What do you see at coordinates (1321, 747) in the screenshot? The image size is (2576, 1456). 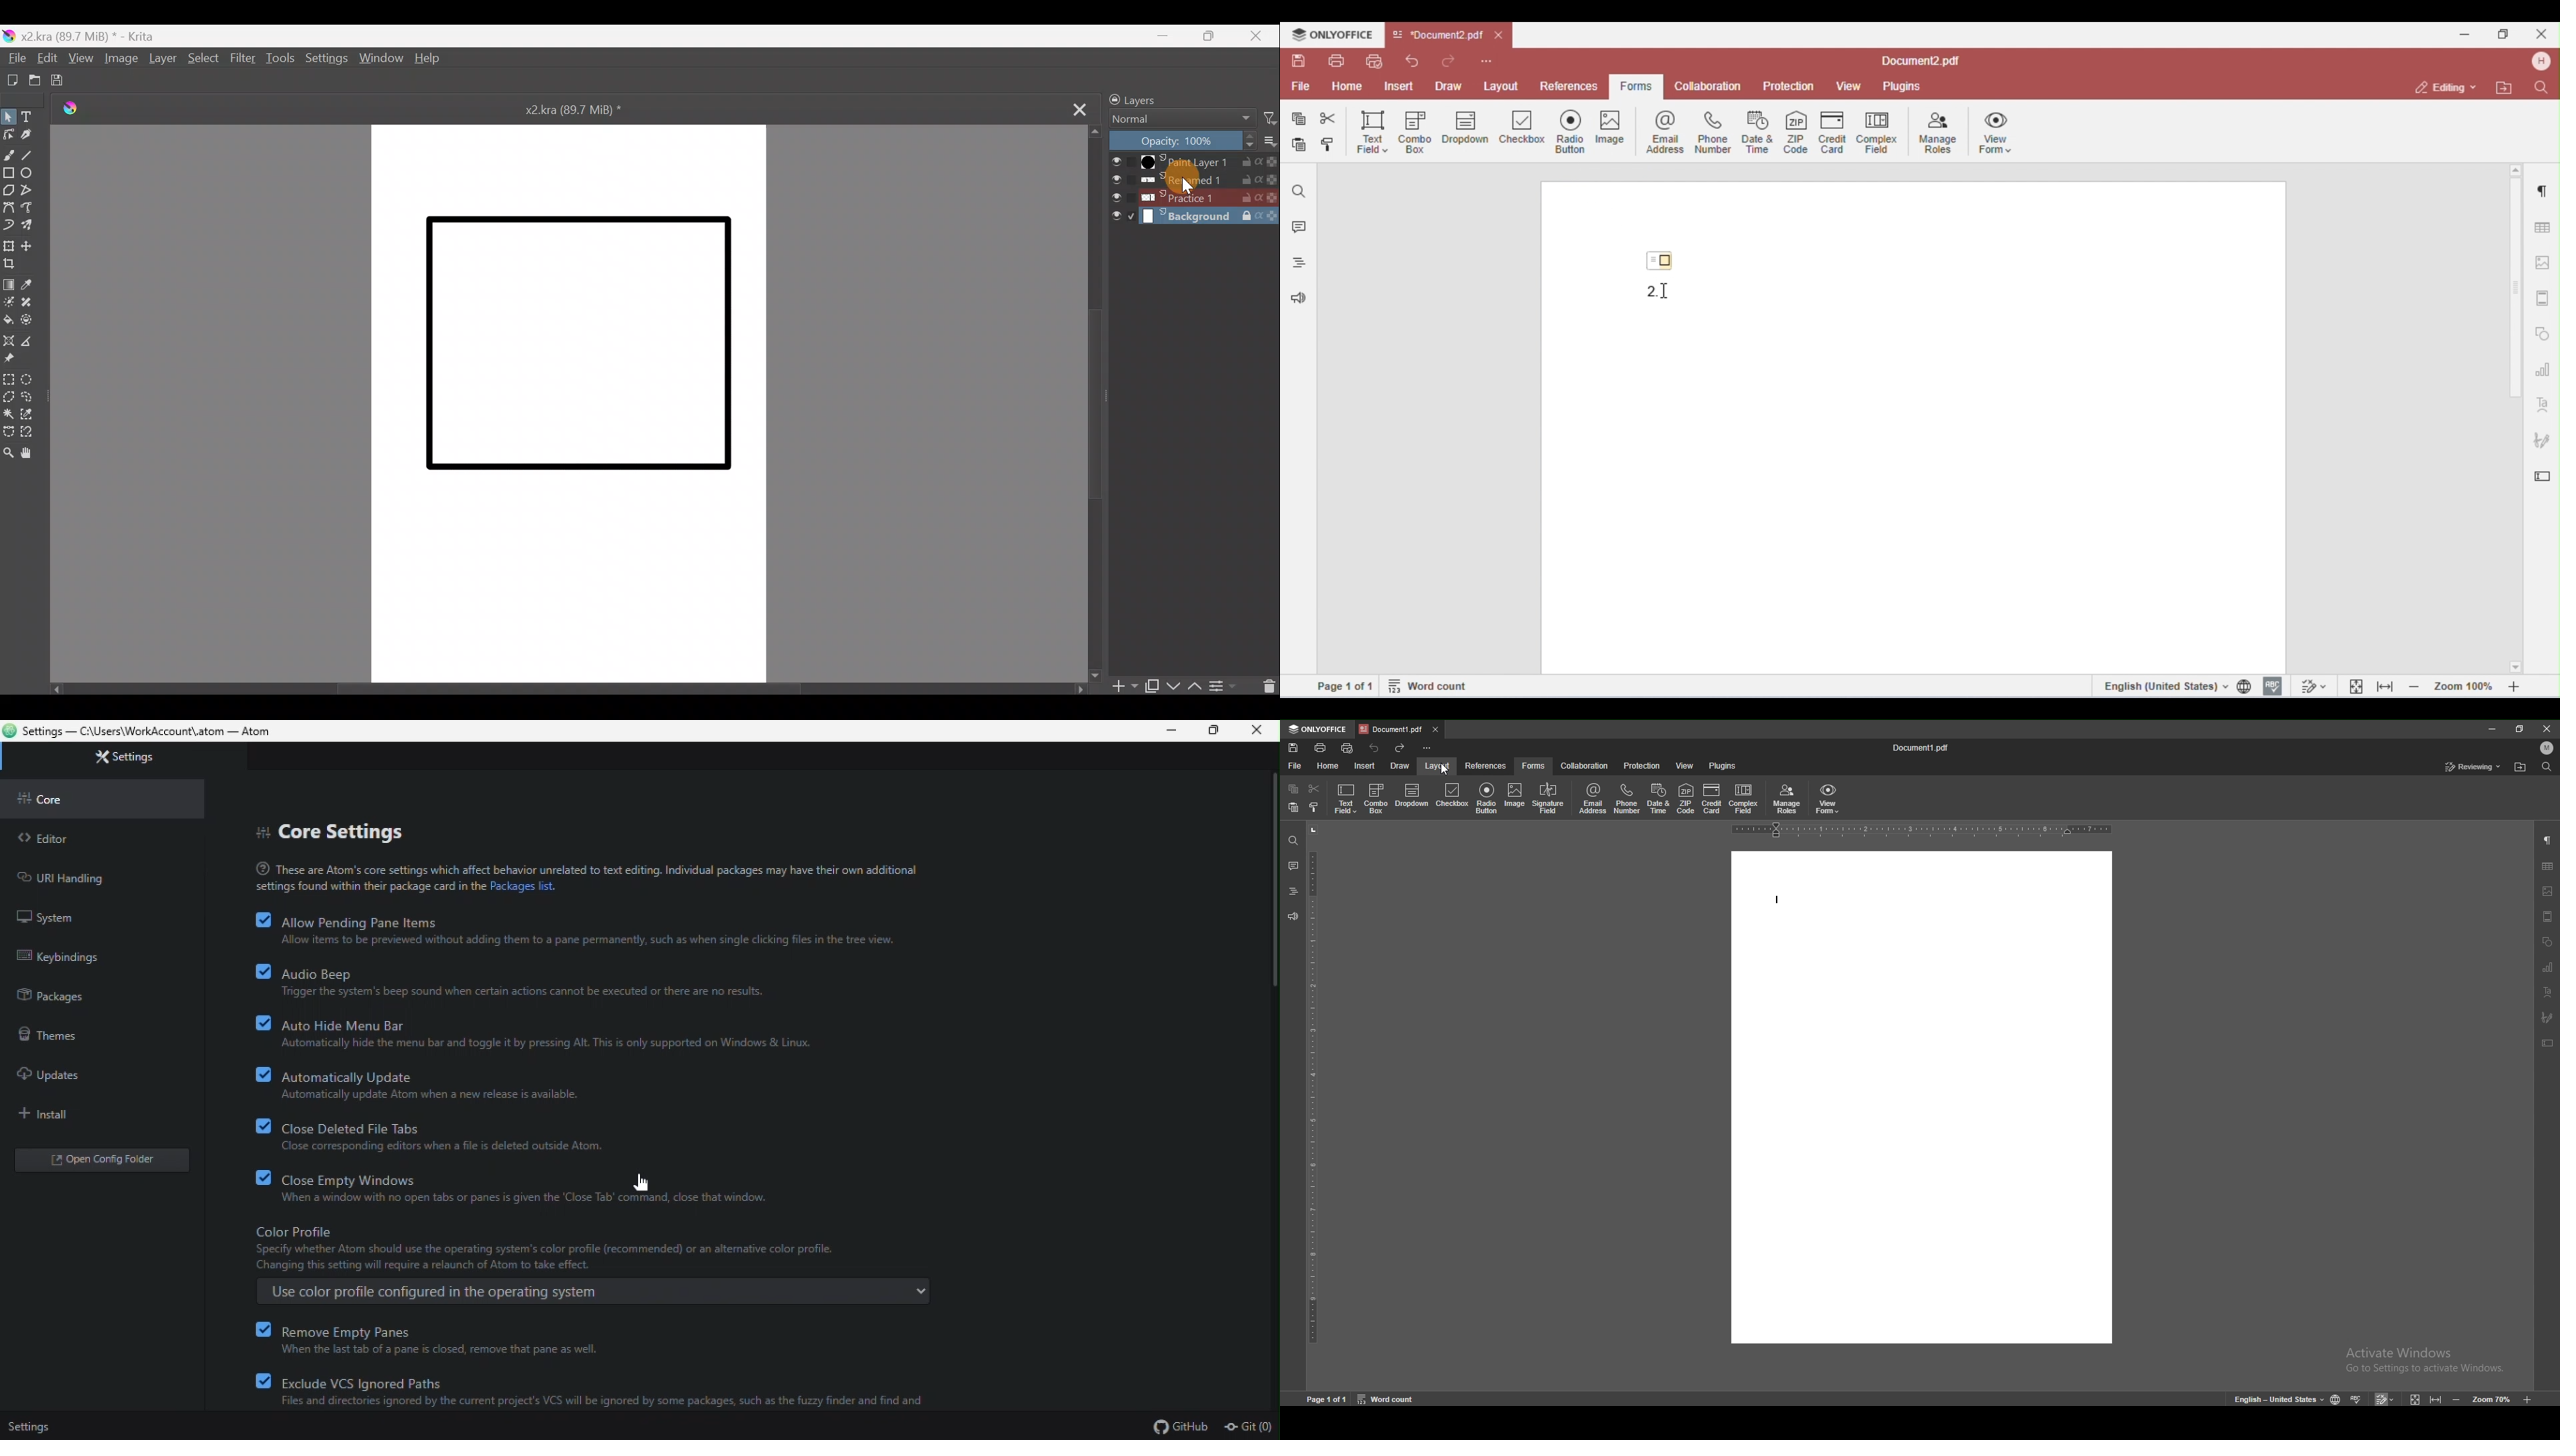 I see `print` at bounding box center [1321, 747].